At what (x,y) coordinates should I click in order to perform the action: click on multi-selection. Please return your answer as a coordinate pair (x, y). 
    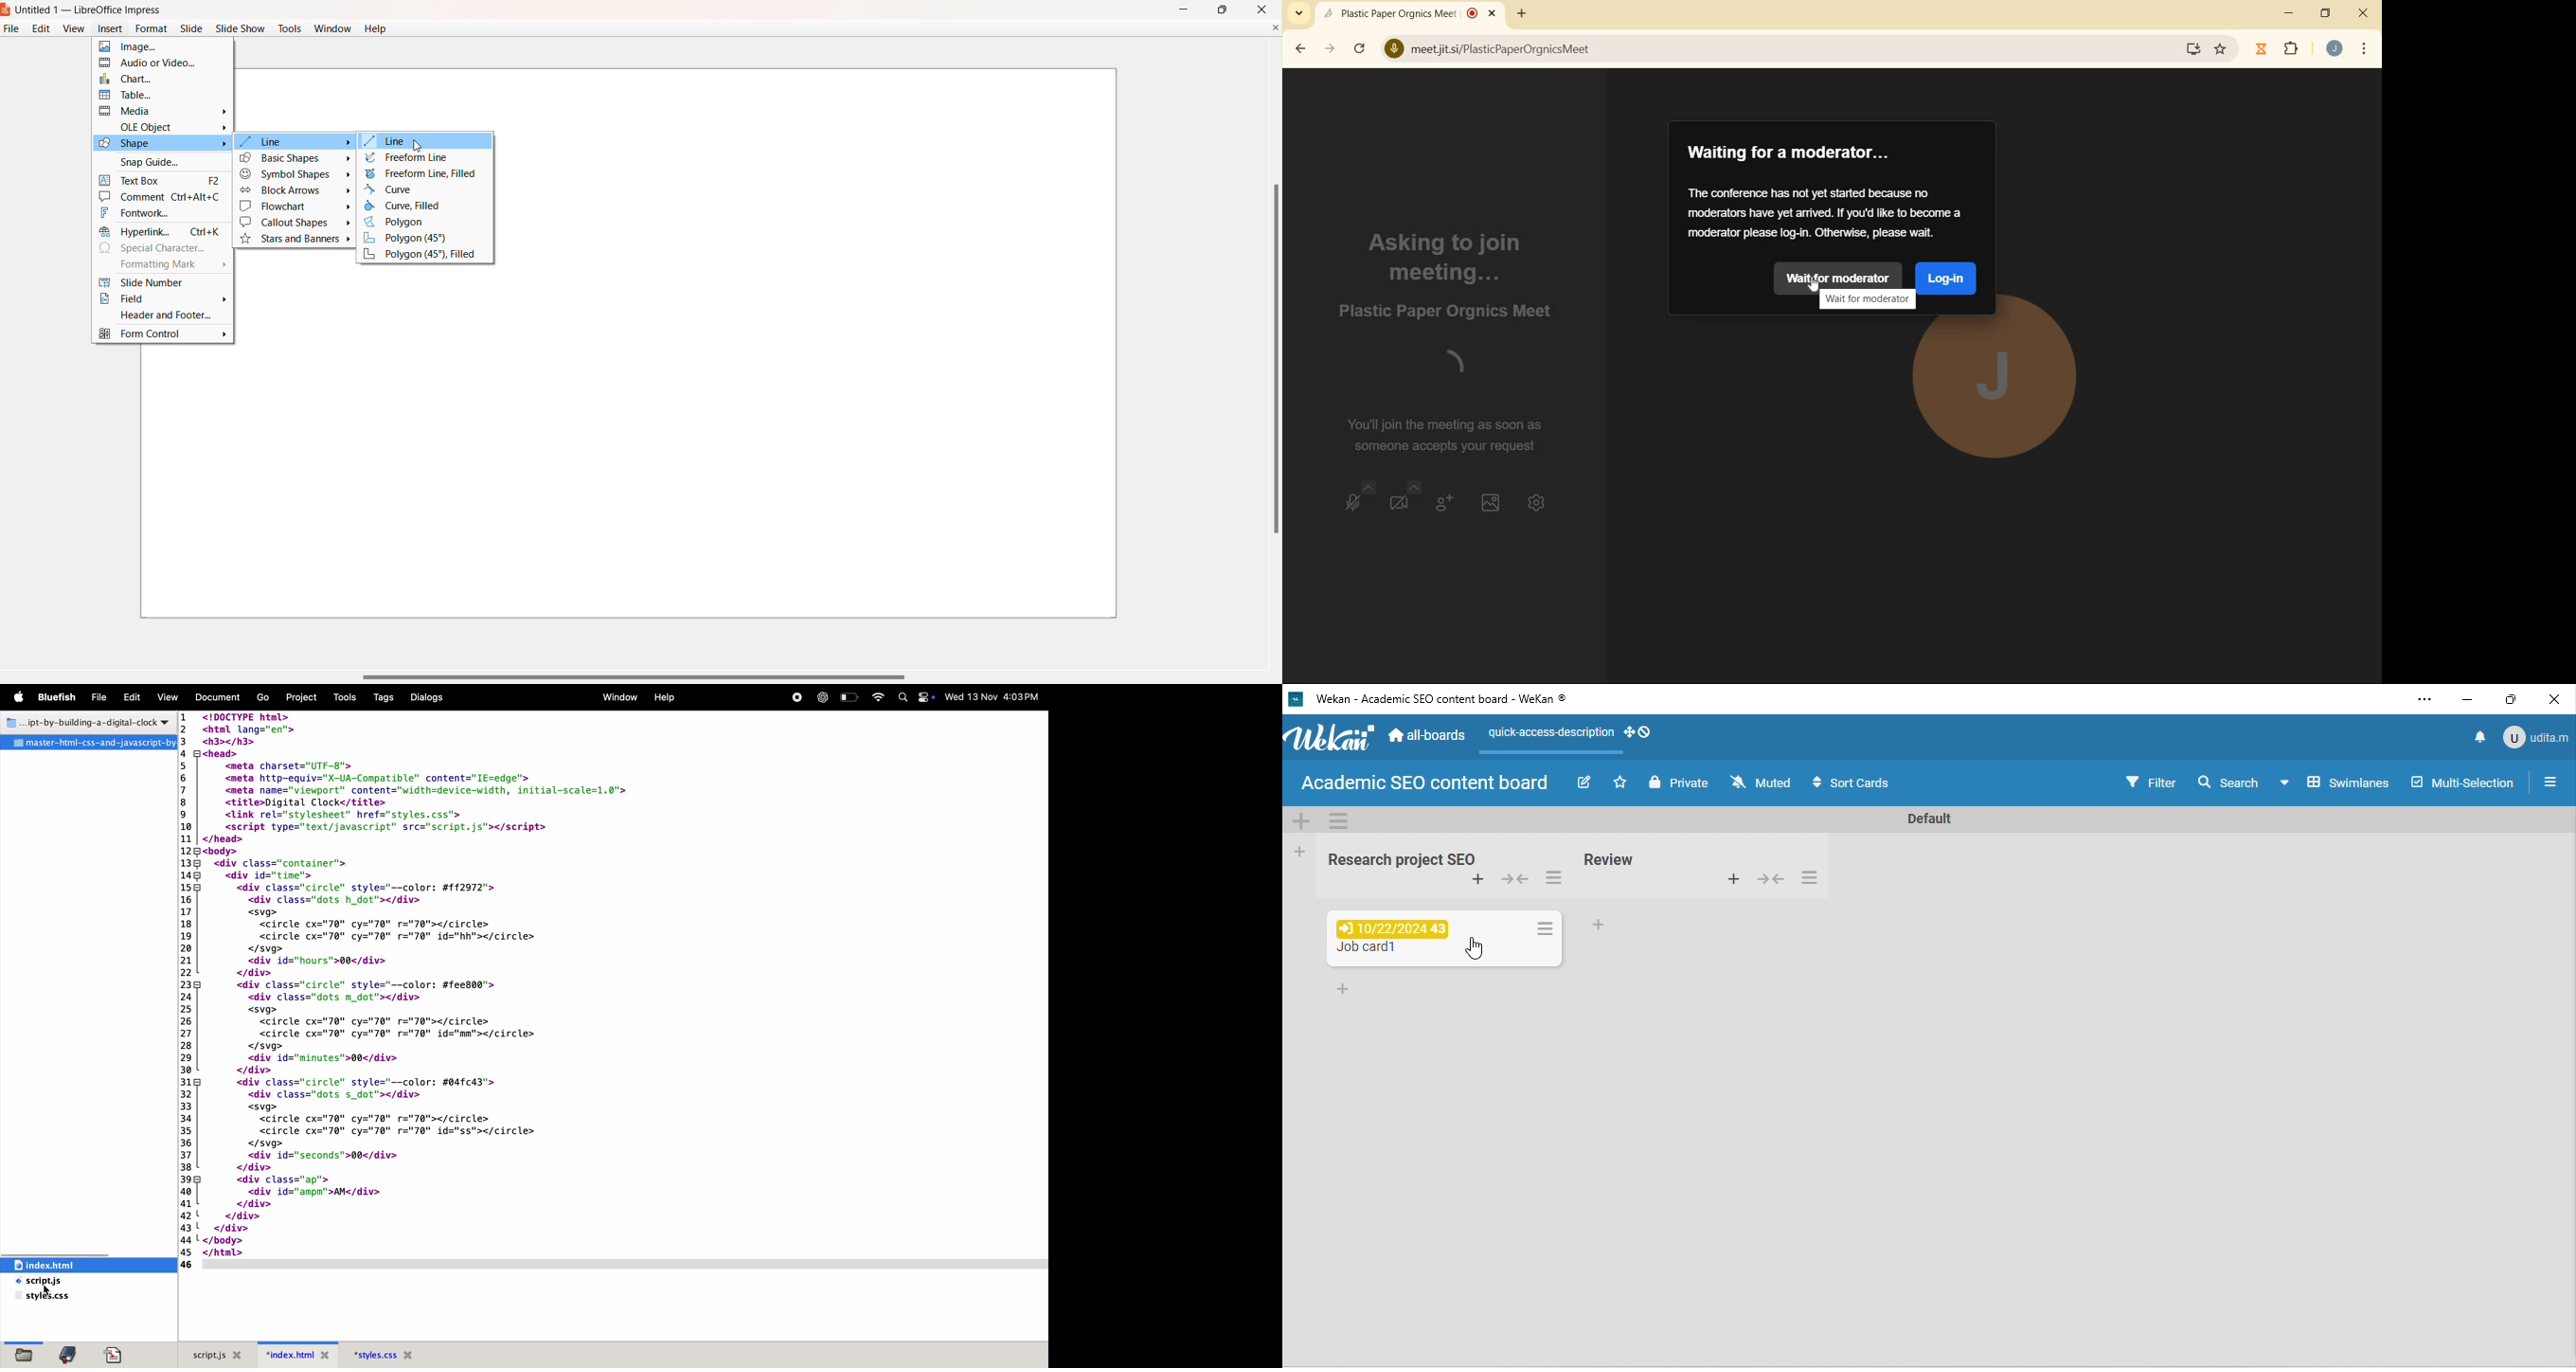
    Looking at the image, I should click on (2461, 782).